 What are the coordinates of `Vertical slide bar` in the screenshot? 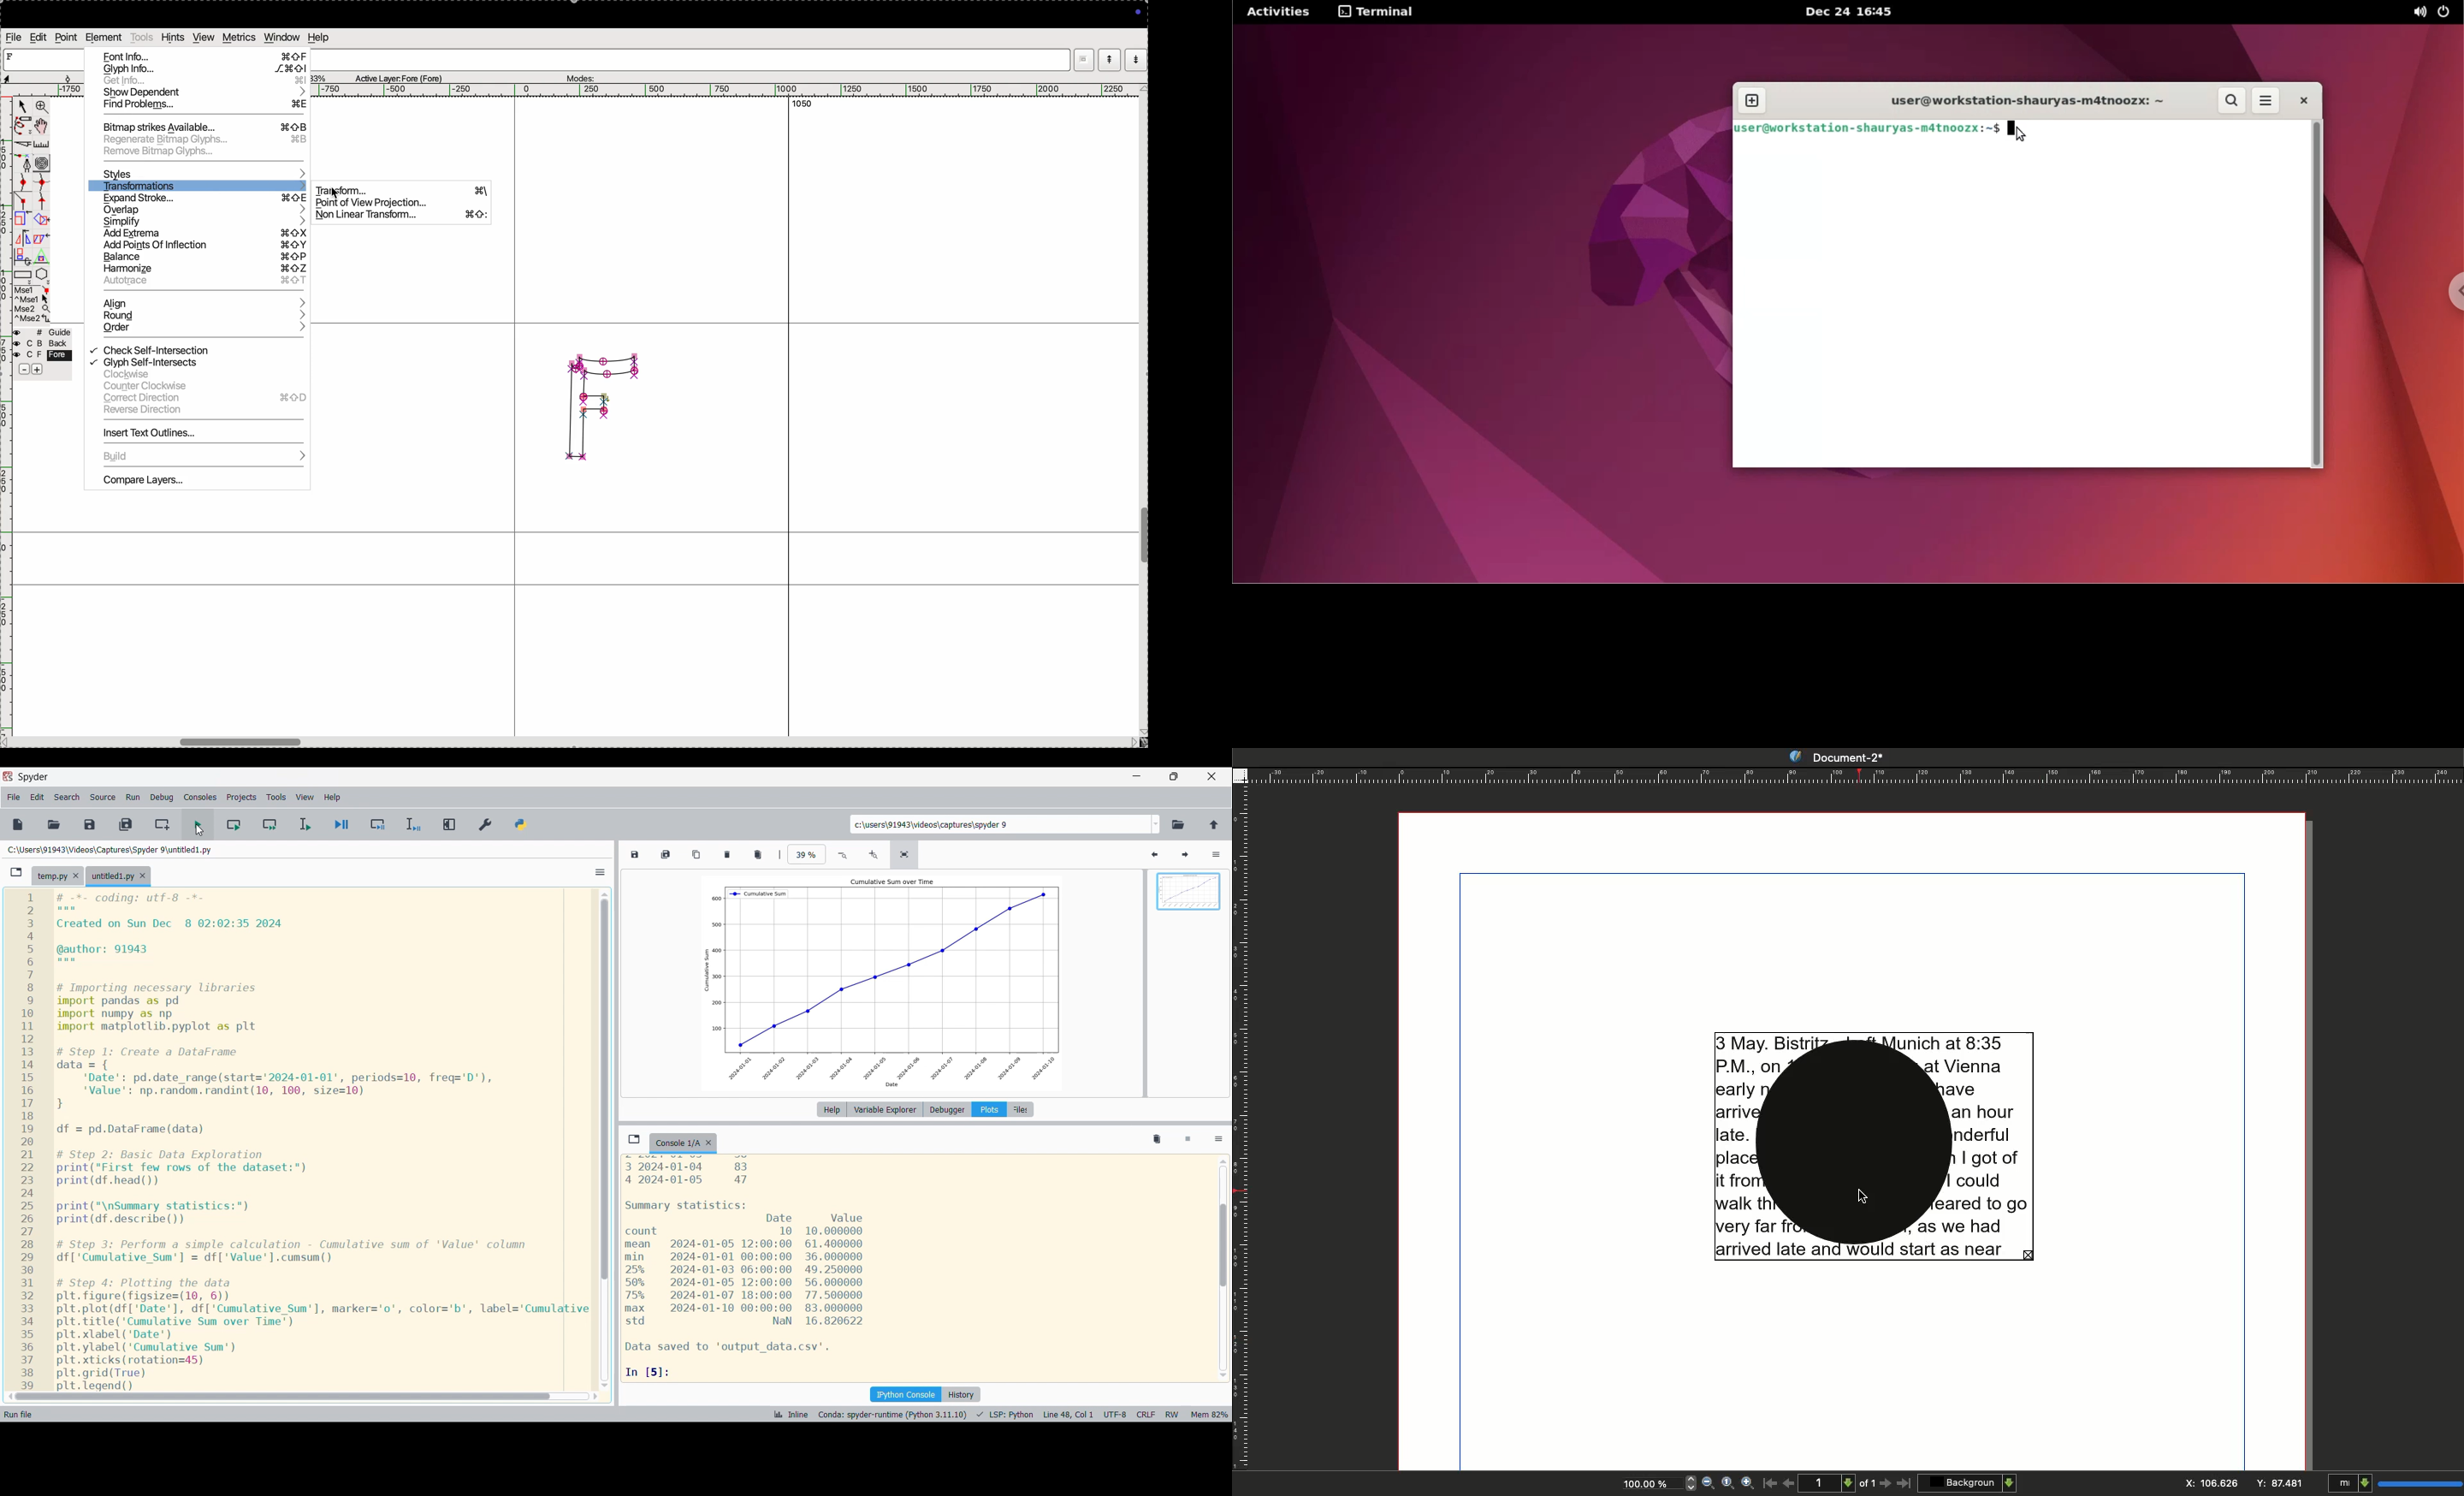 It's located at (605, 1140).